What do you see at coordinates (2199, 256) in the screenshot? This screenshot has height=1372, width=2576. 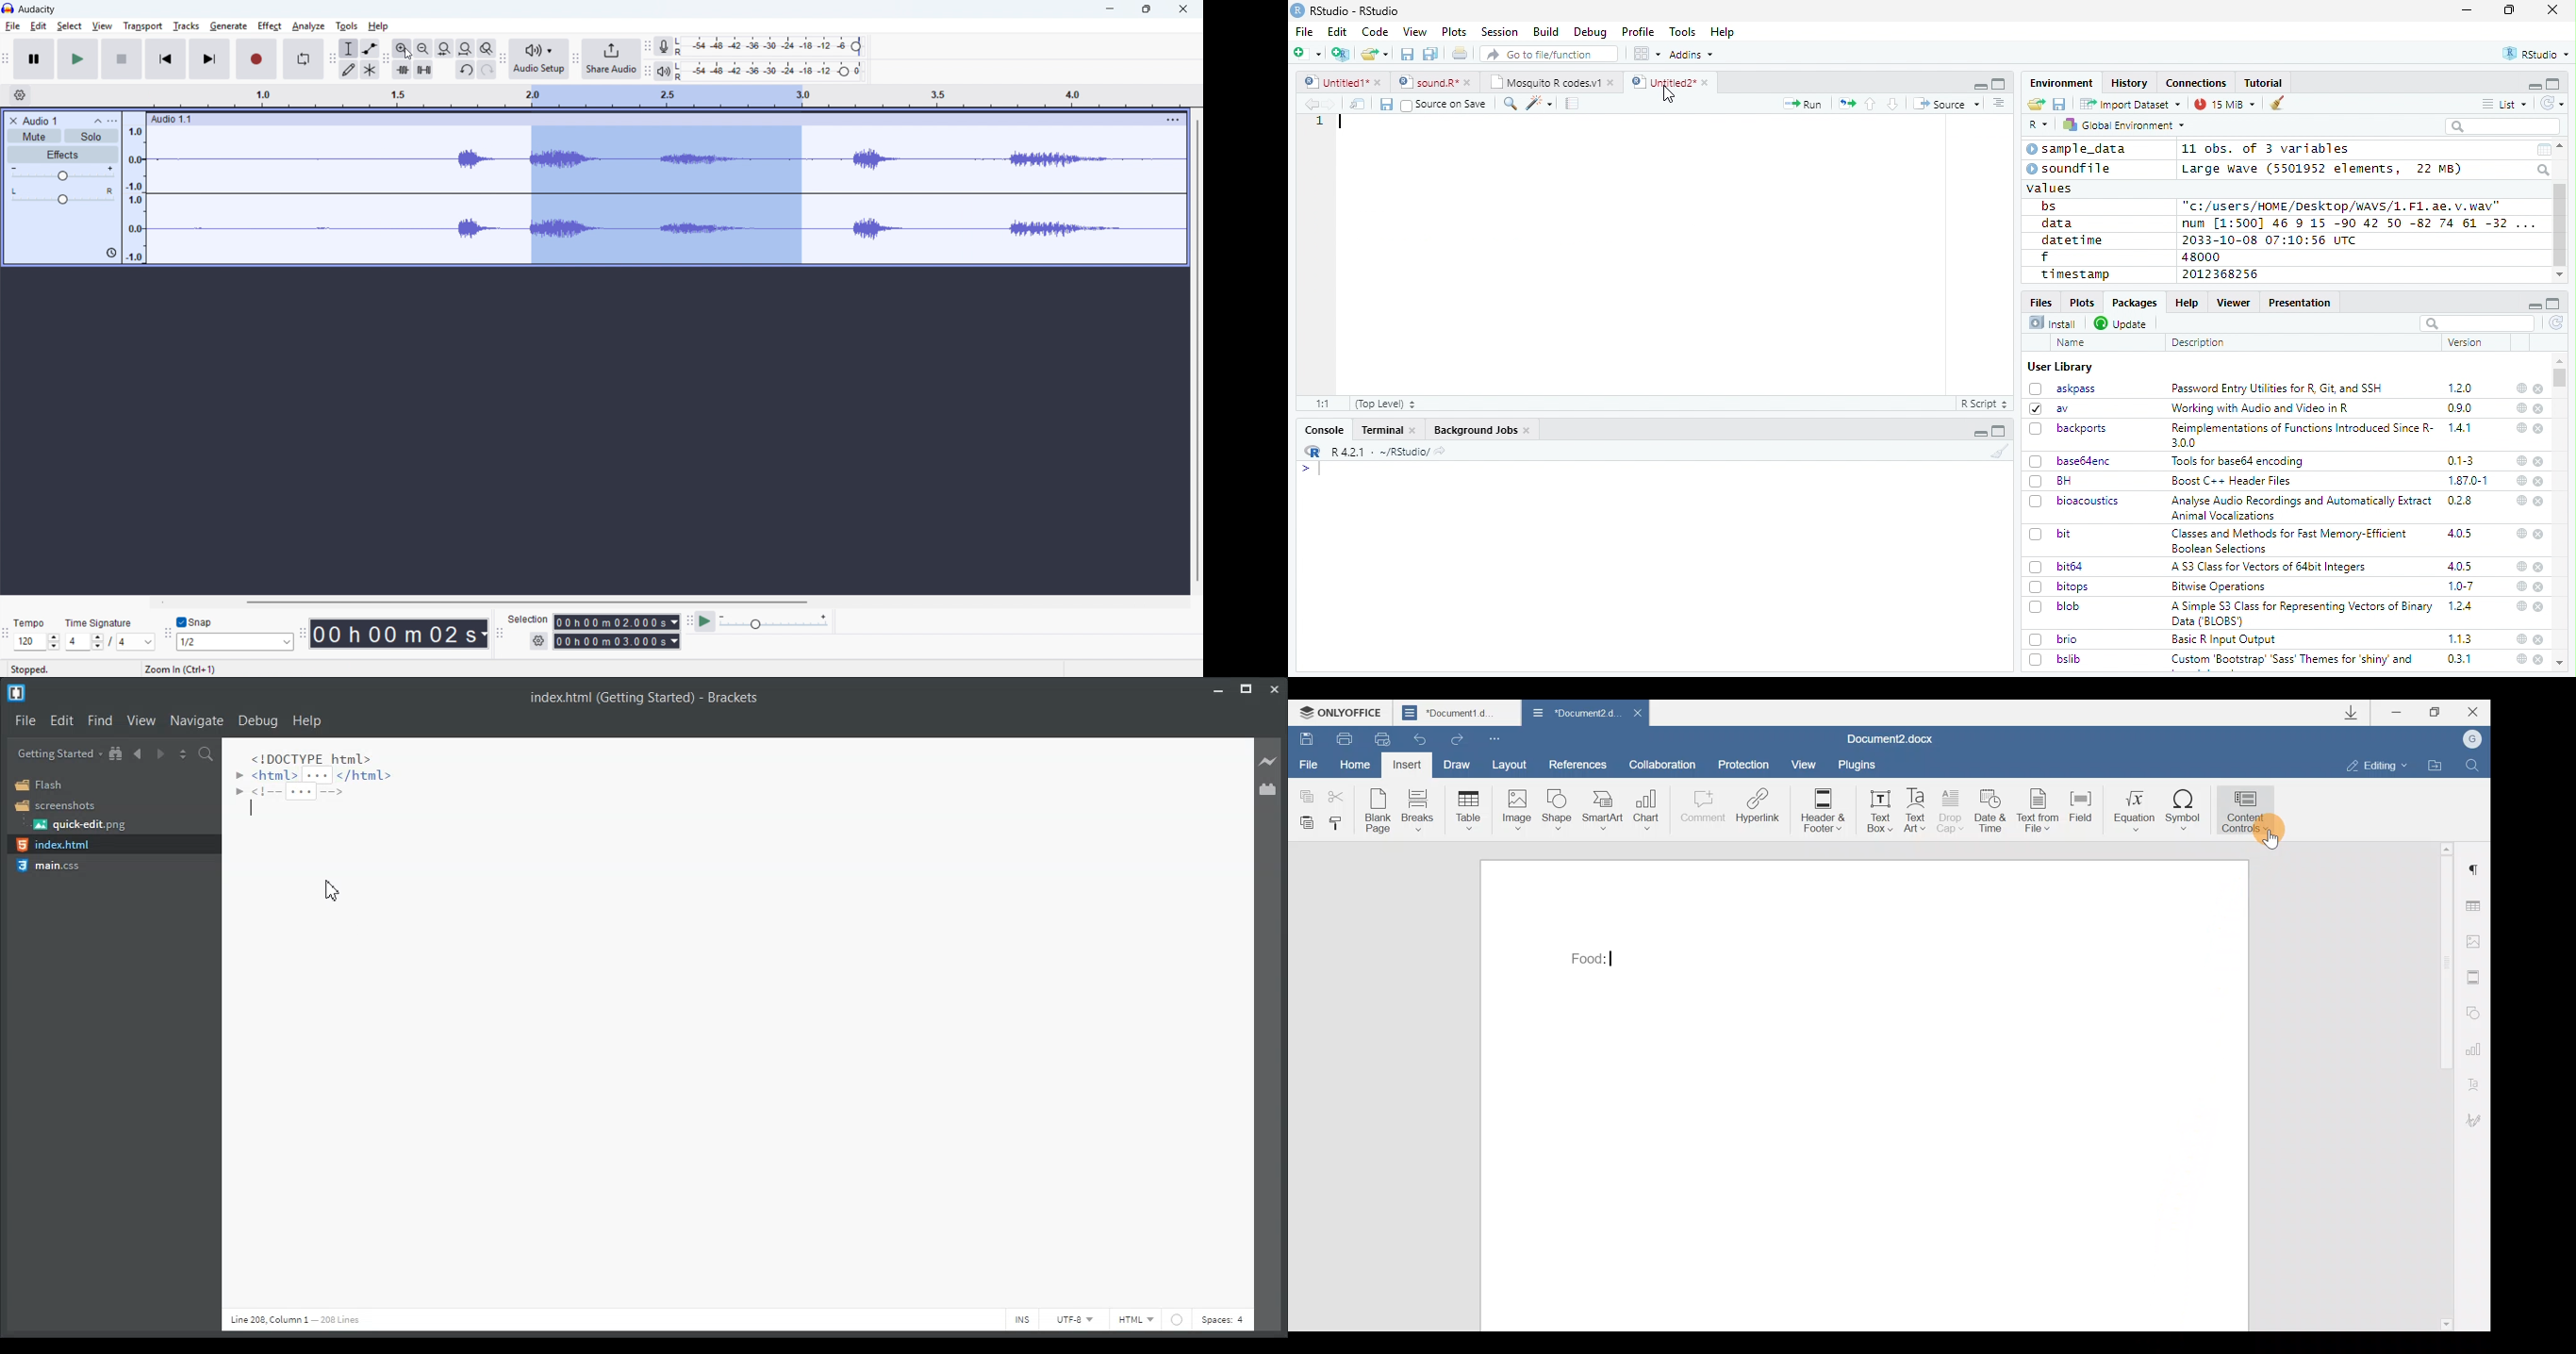 I see `48000` at bounding box center [2199, 256].